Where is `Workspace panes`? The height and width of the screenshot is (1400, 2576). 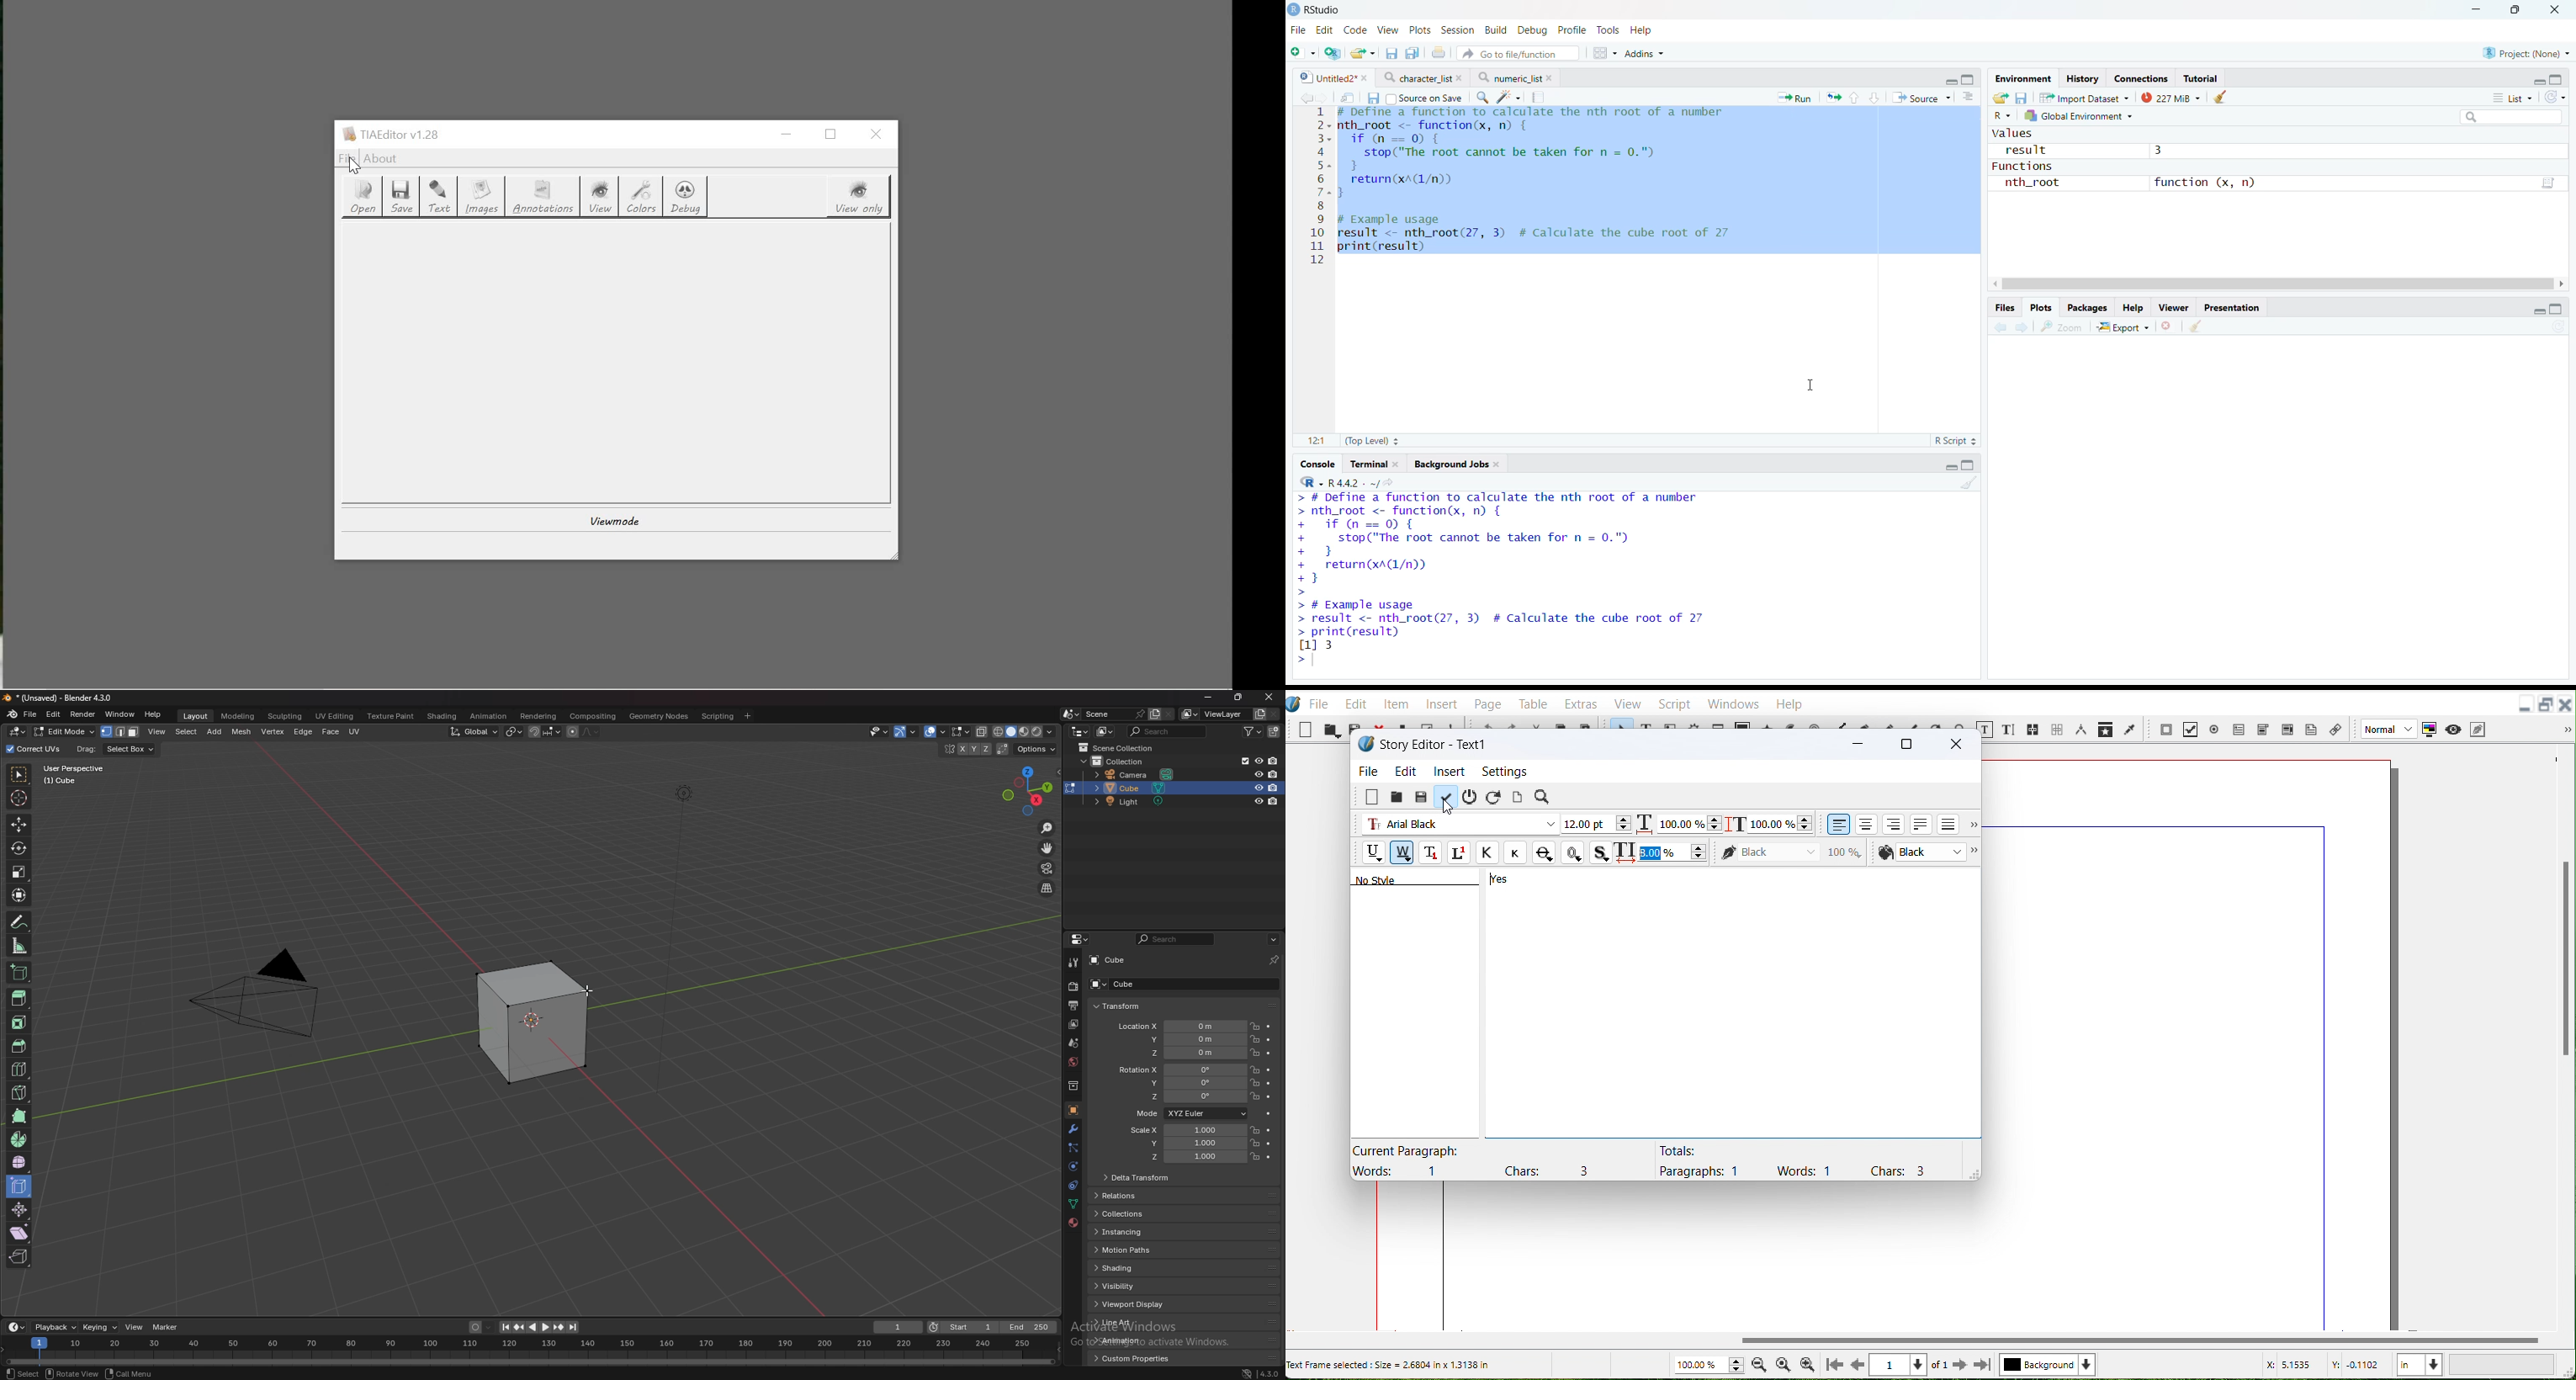
Workspace panes is located at coordinates (1603, 54).